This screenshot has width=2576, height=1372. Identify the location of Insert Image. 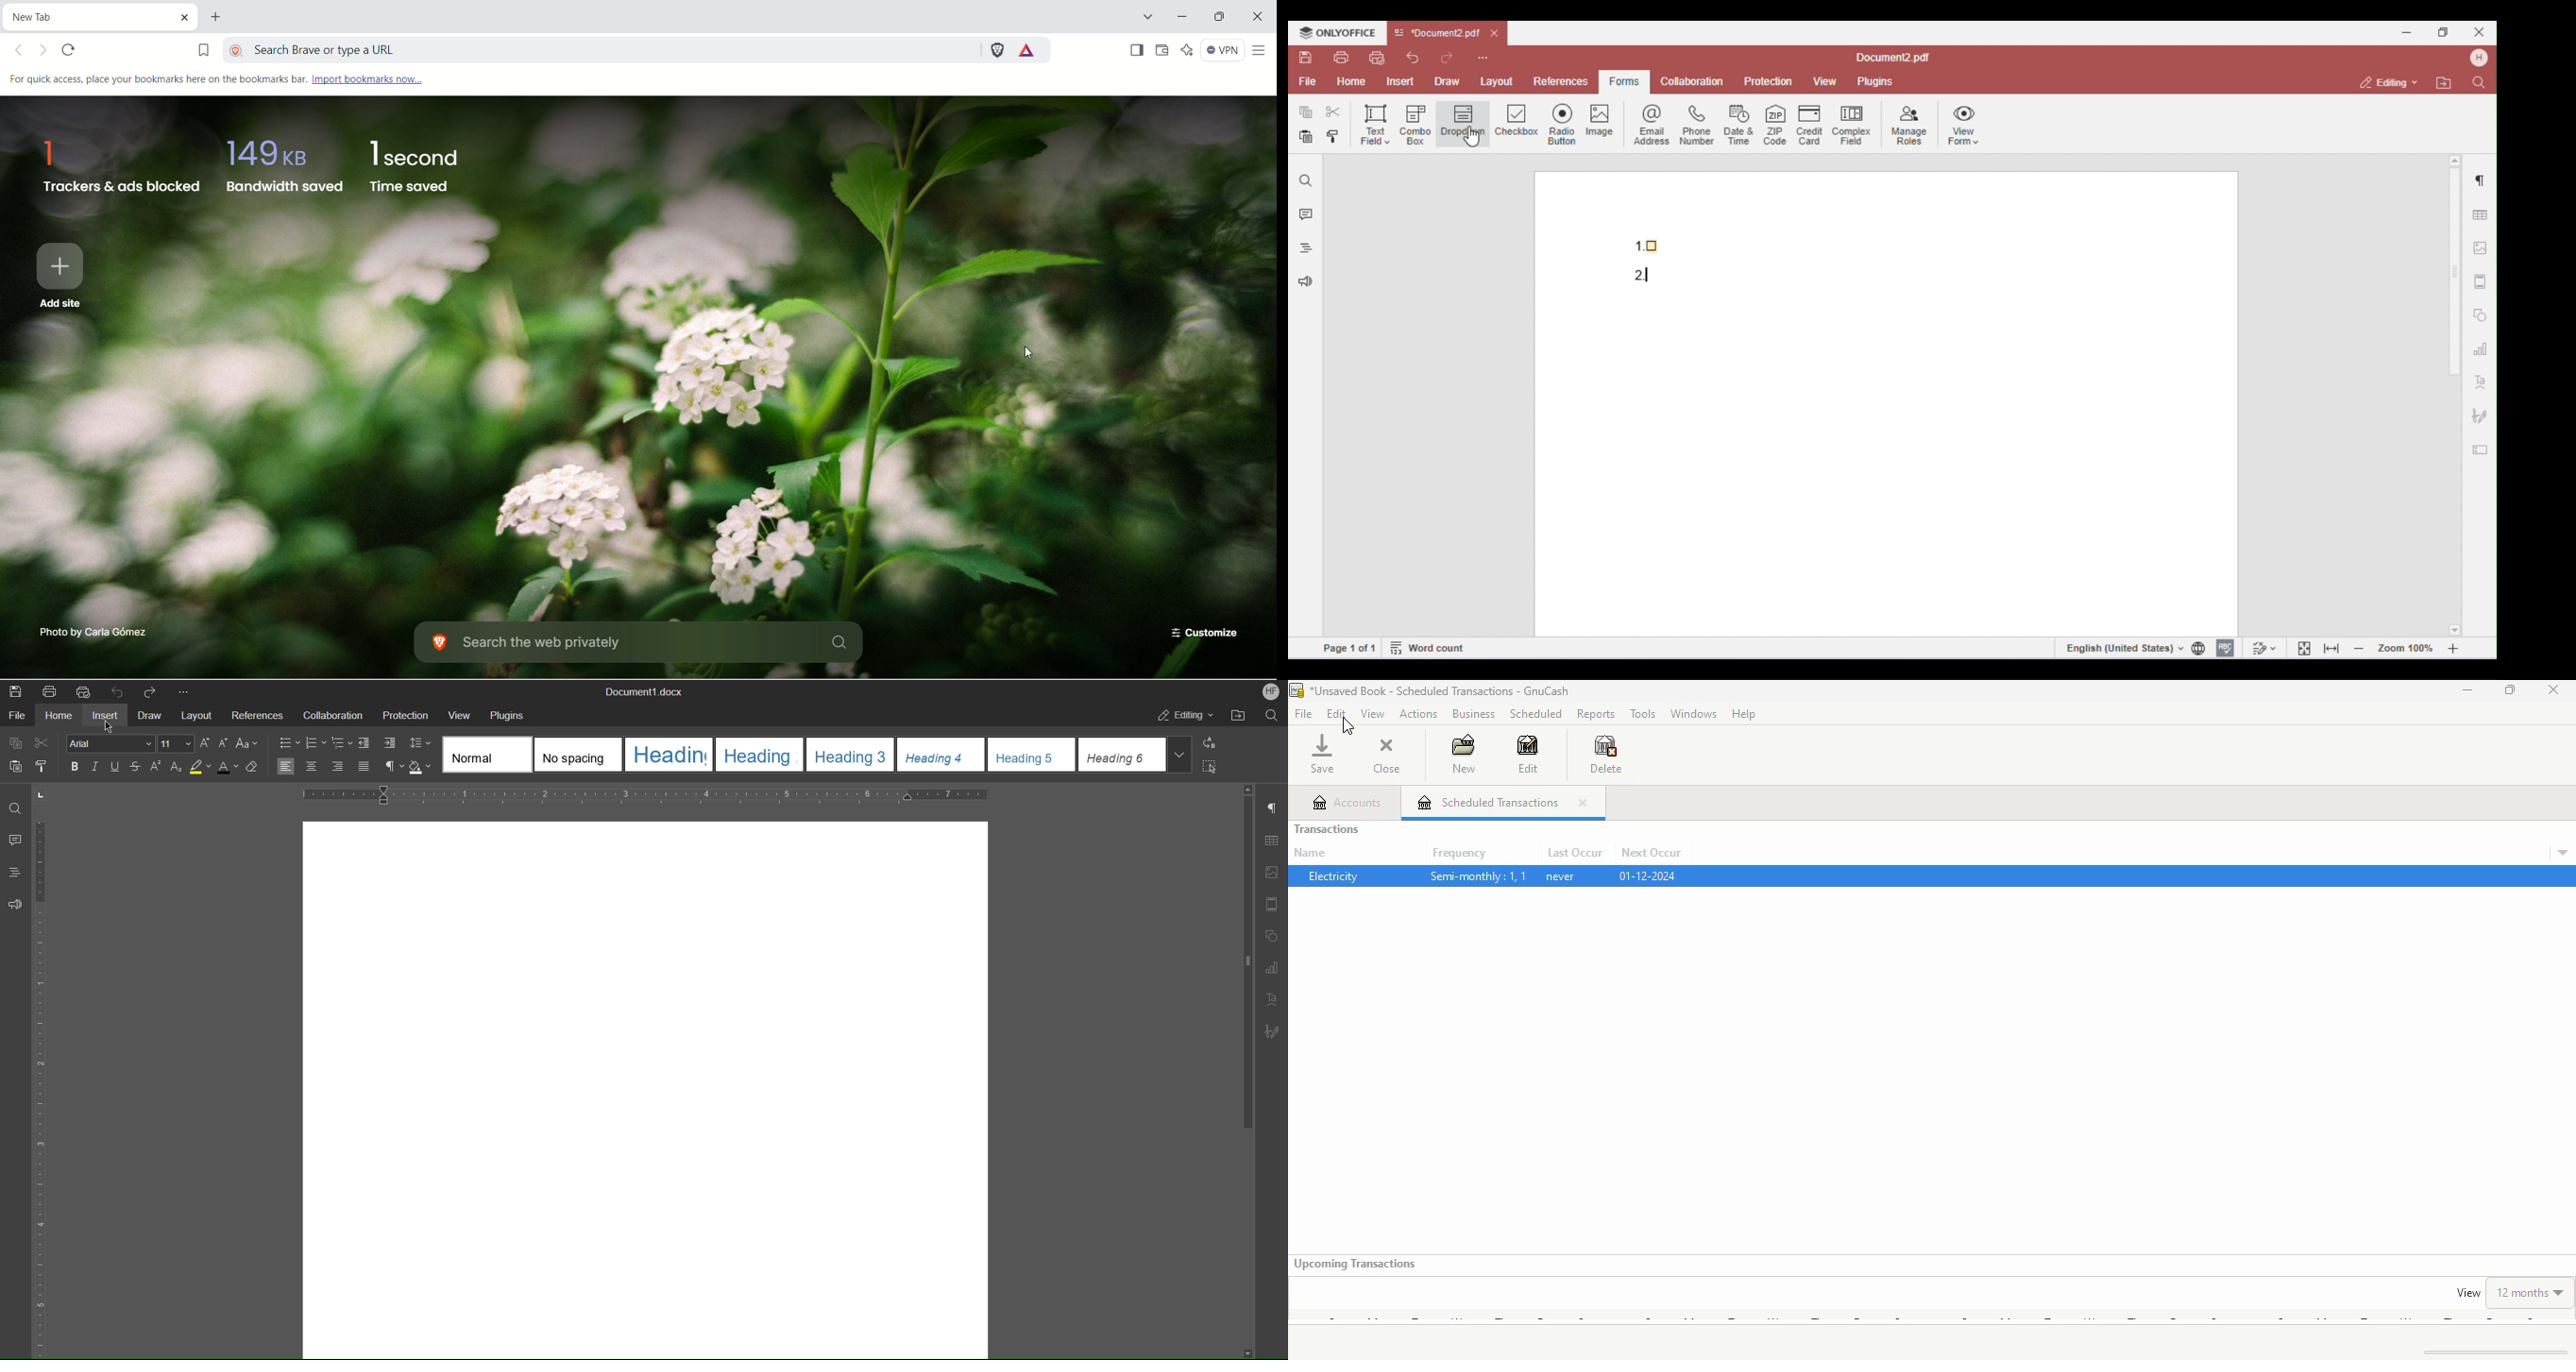
(1275, 872).